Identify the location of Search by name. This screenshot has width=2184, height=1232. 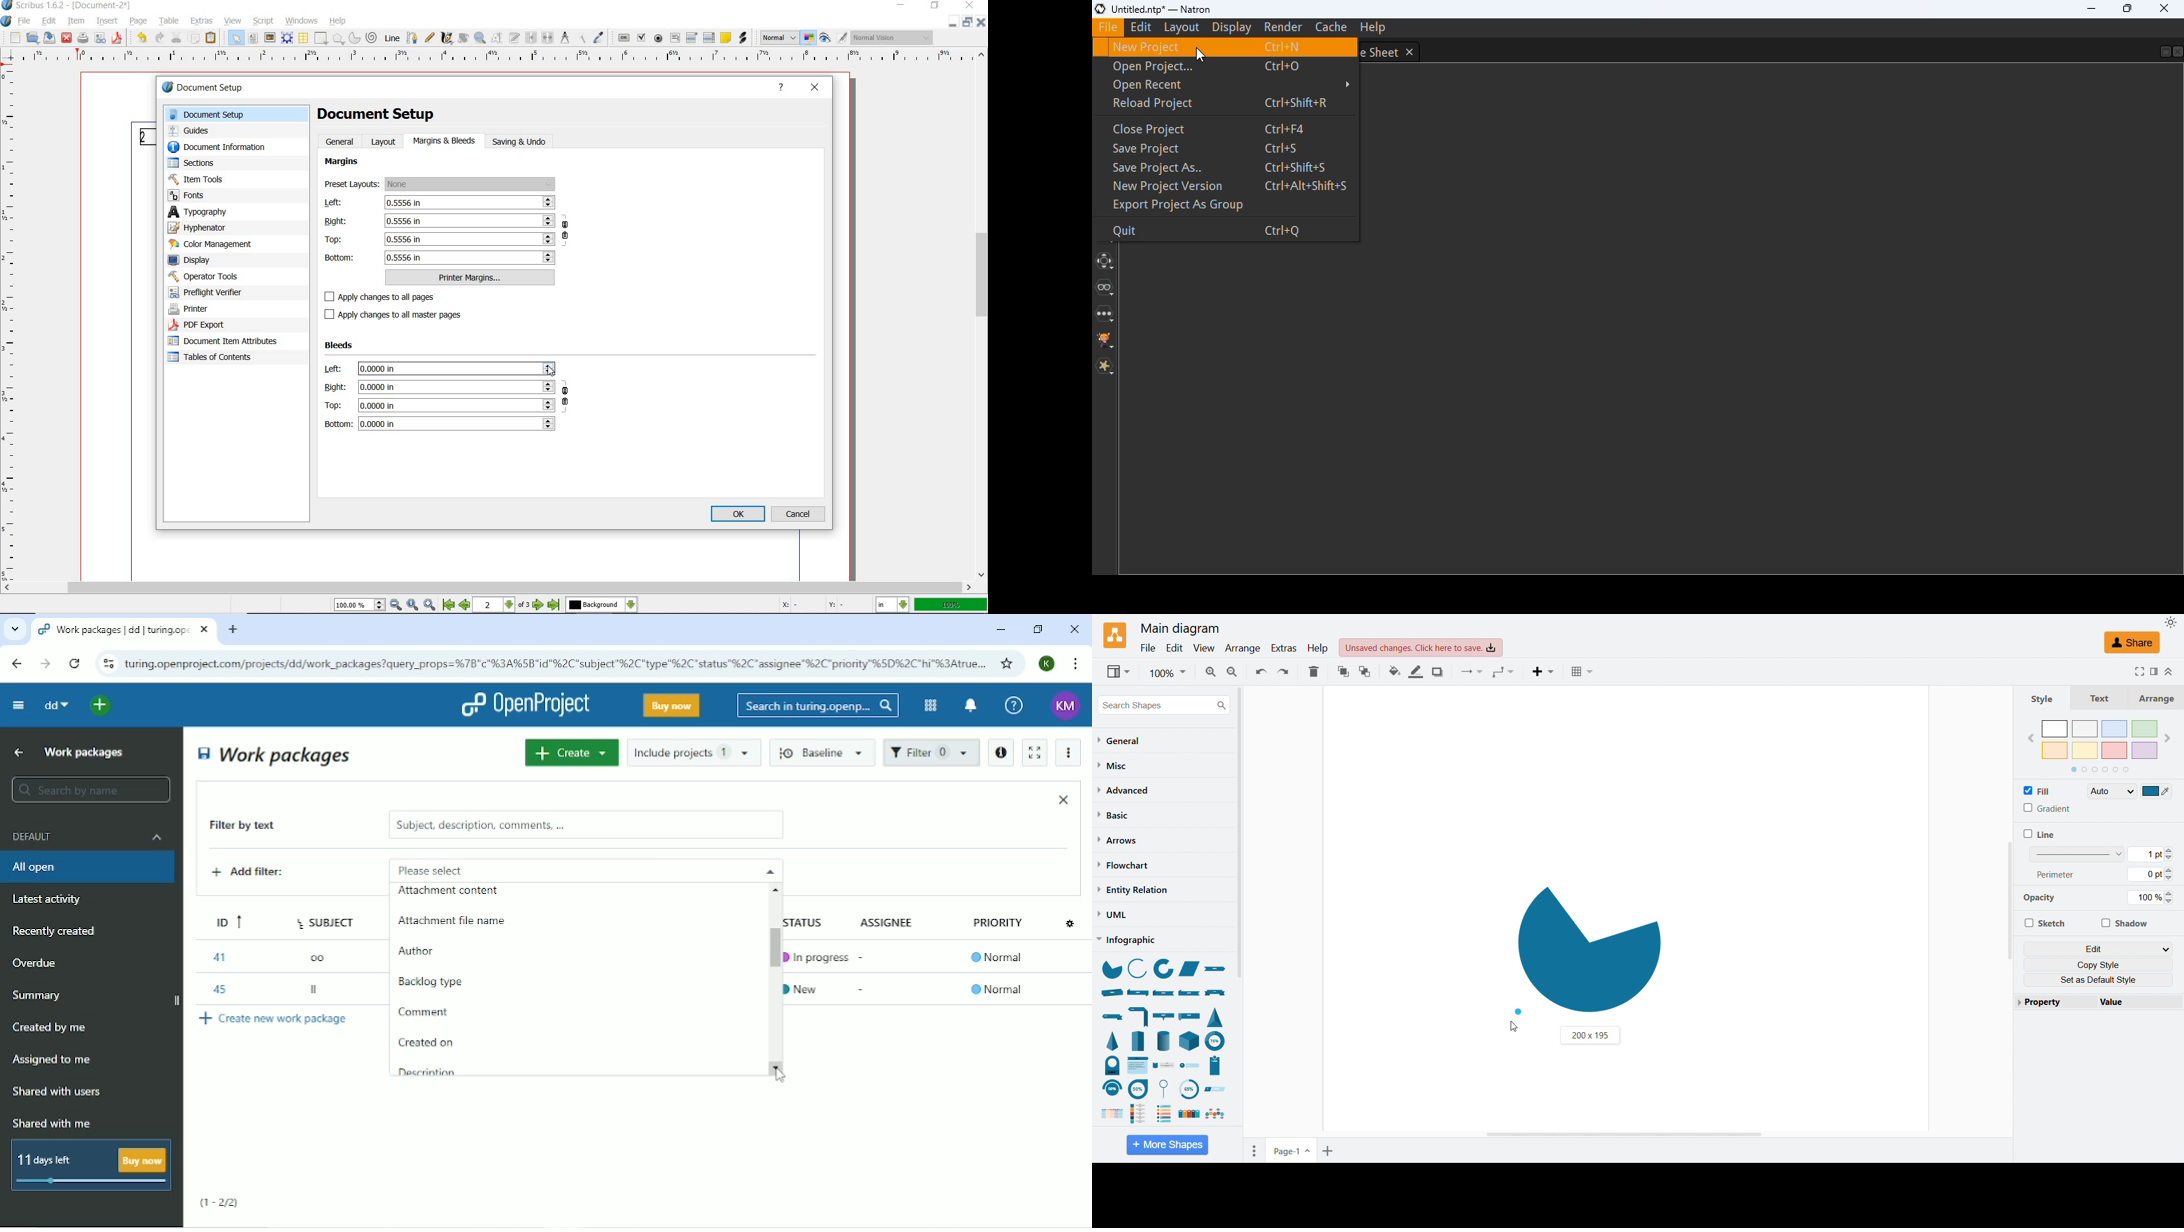
(90, 790).